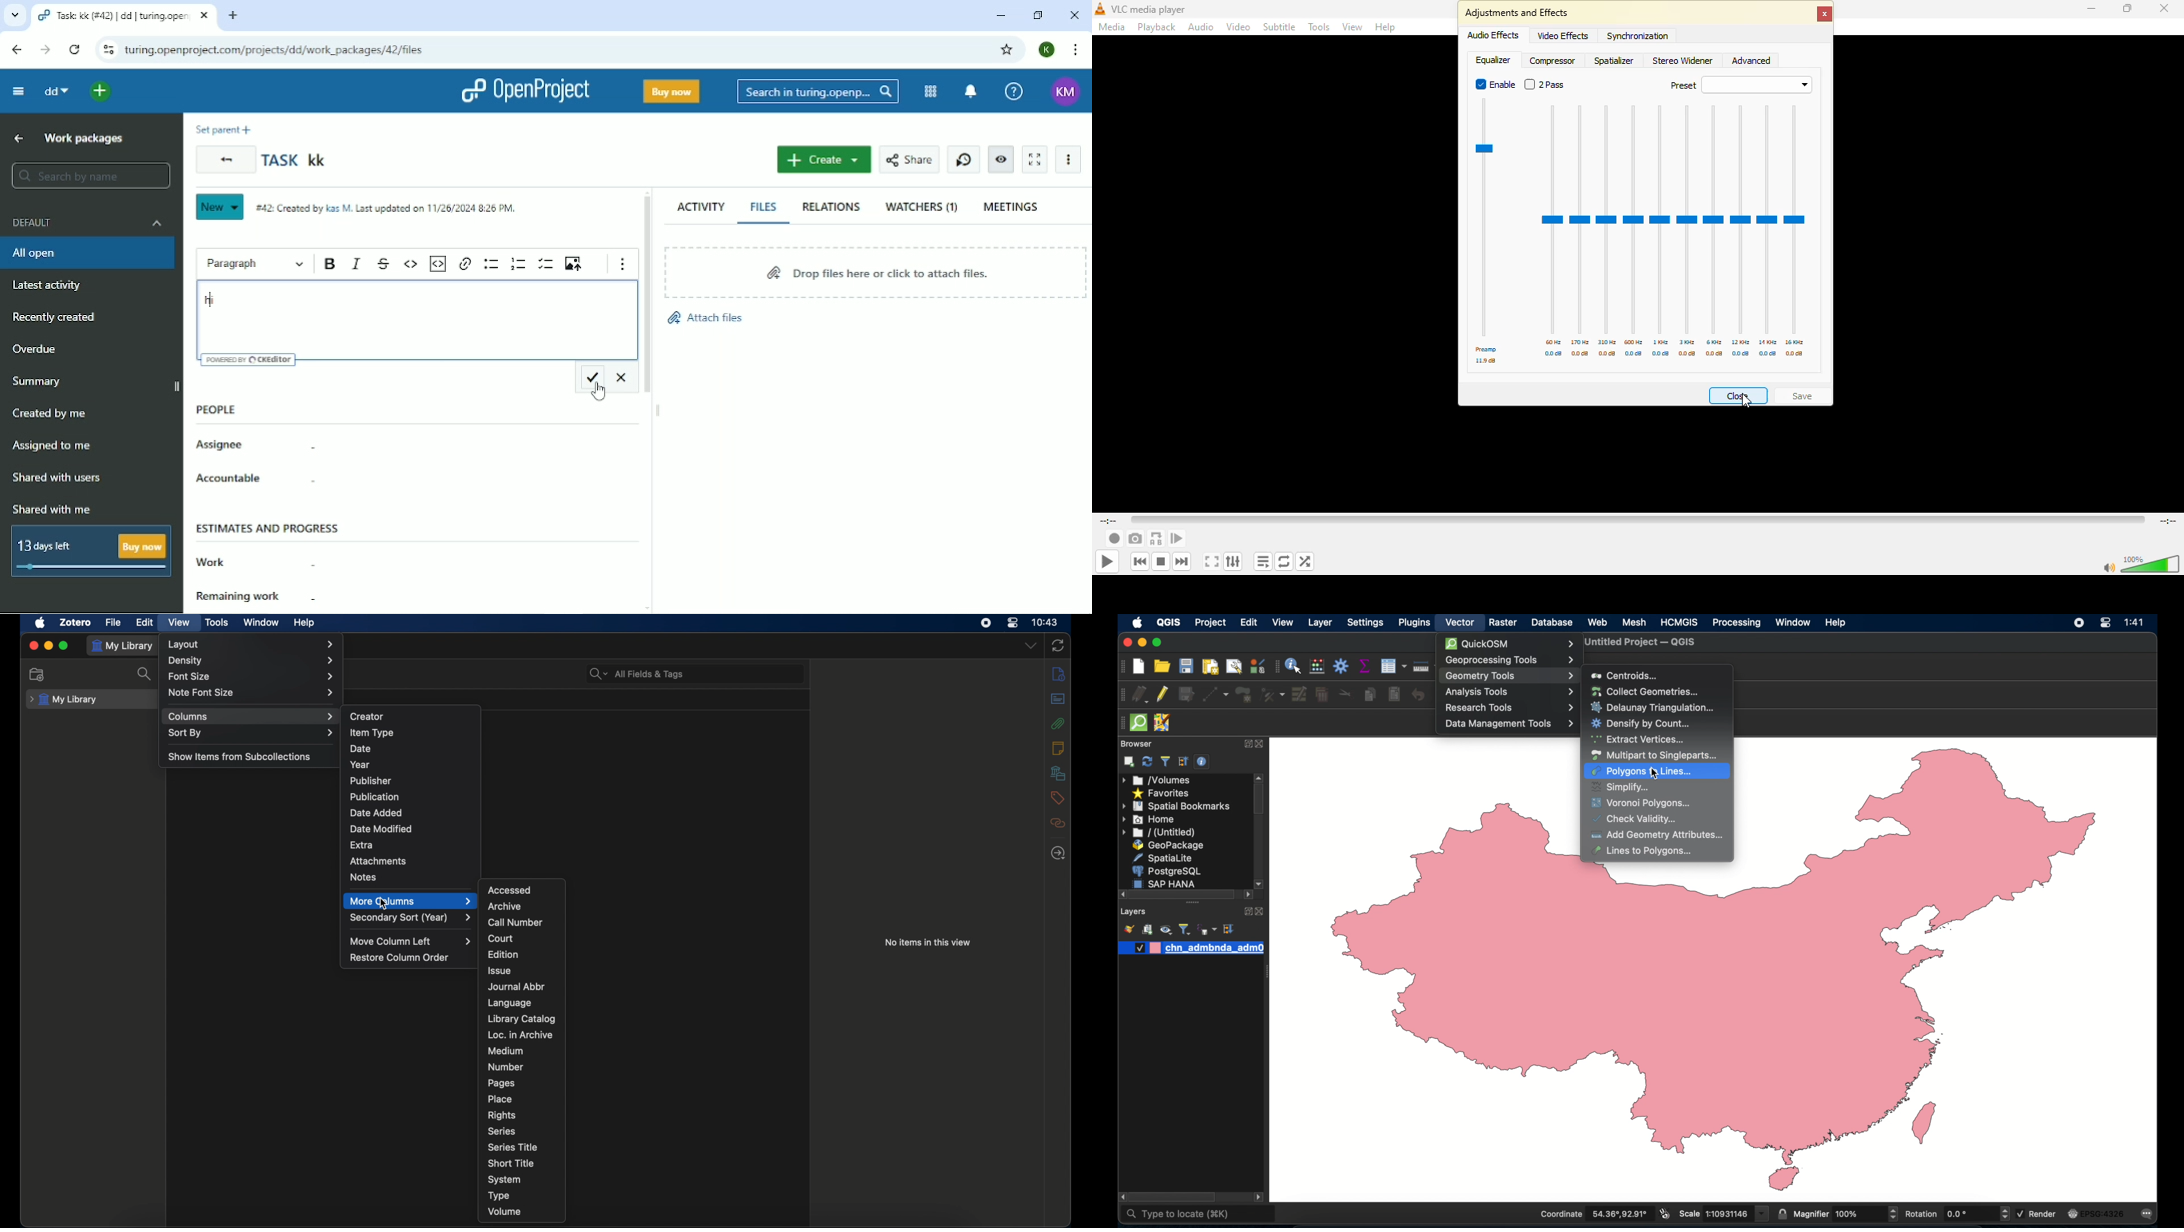 Image resolution: width=2184 pixels, height=1232 pixels. I want to click on layout, so click(251, 644).